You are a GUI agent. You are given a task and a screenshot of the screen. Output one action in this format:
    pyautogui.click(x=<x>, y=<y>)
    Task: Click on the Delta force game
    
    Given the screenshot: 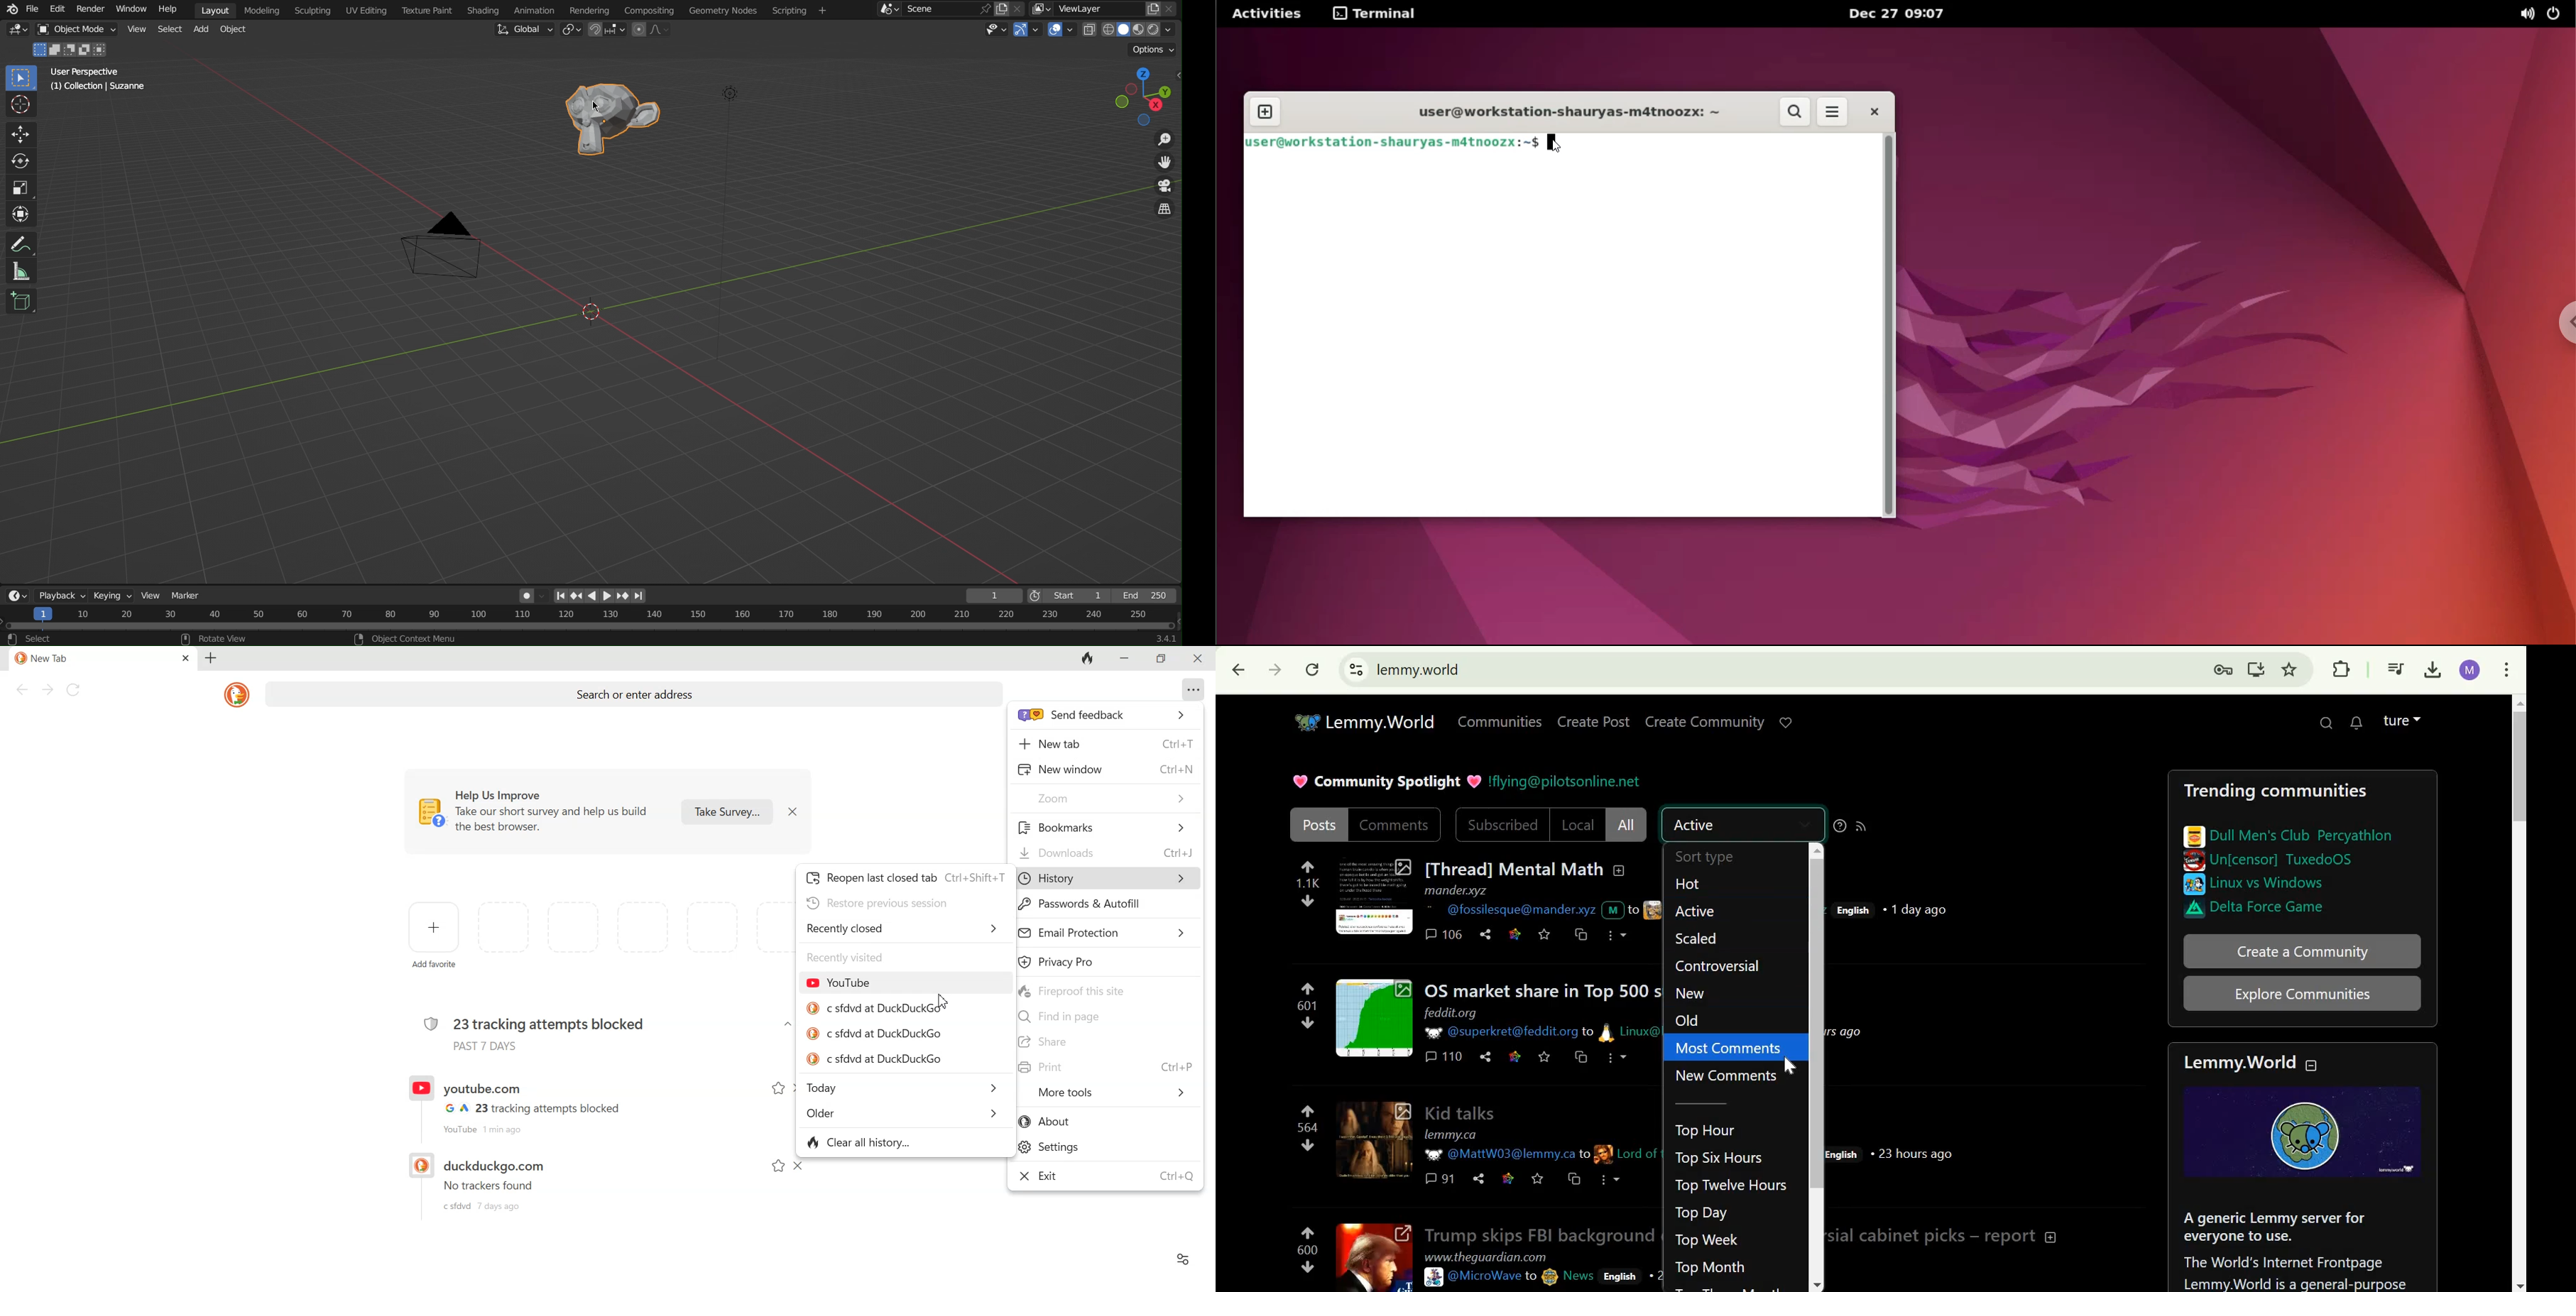 What is the action you would take?
    pyautogui.click(x=2274, y=907)
    